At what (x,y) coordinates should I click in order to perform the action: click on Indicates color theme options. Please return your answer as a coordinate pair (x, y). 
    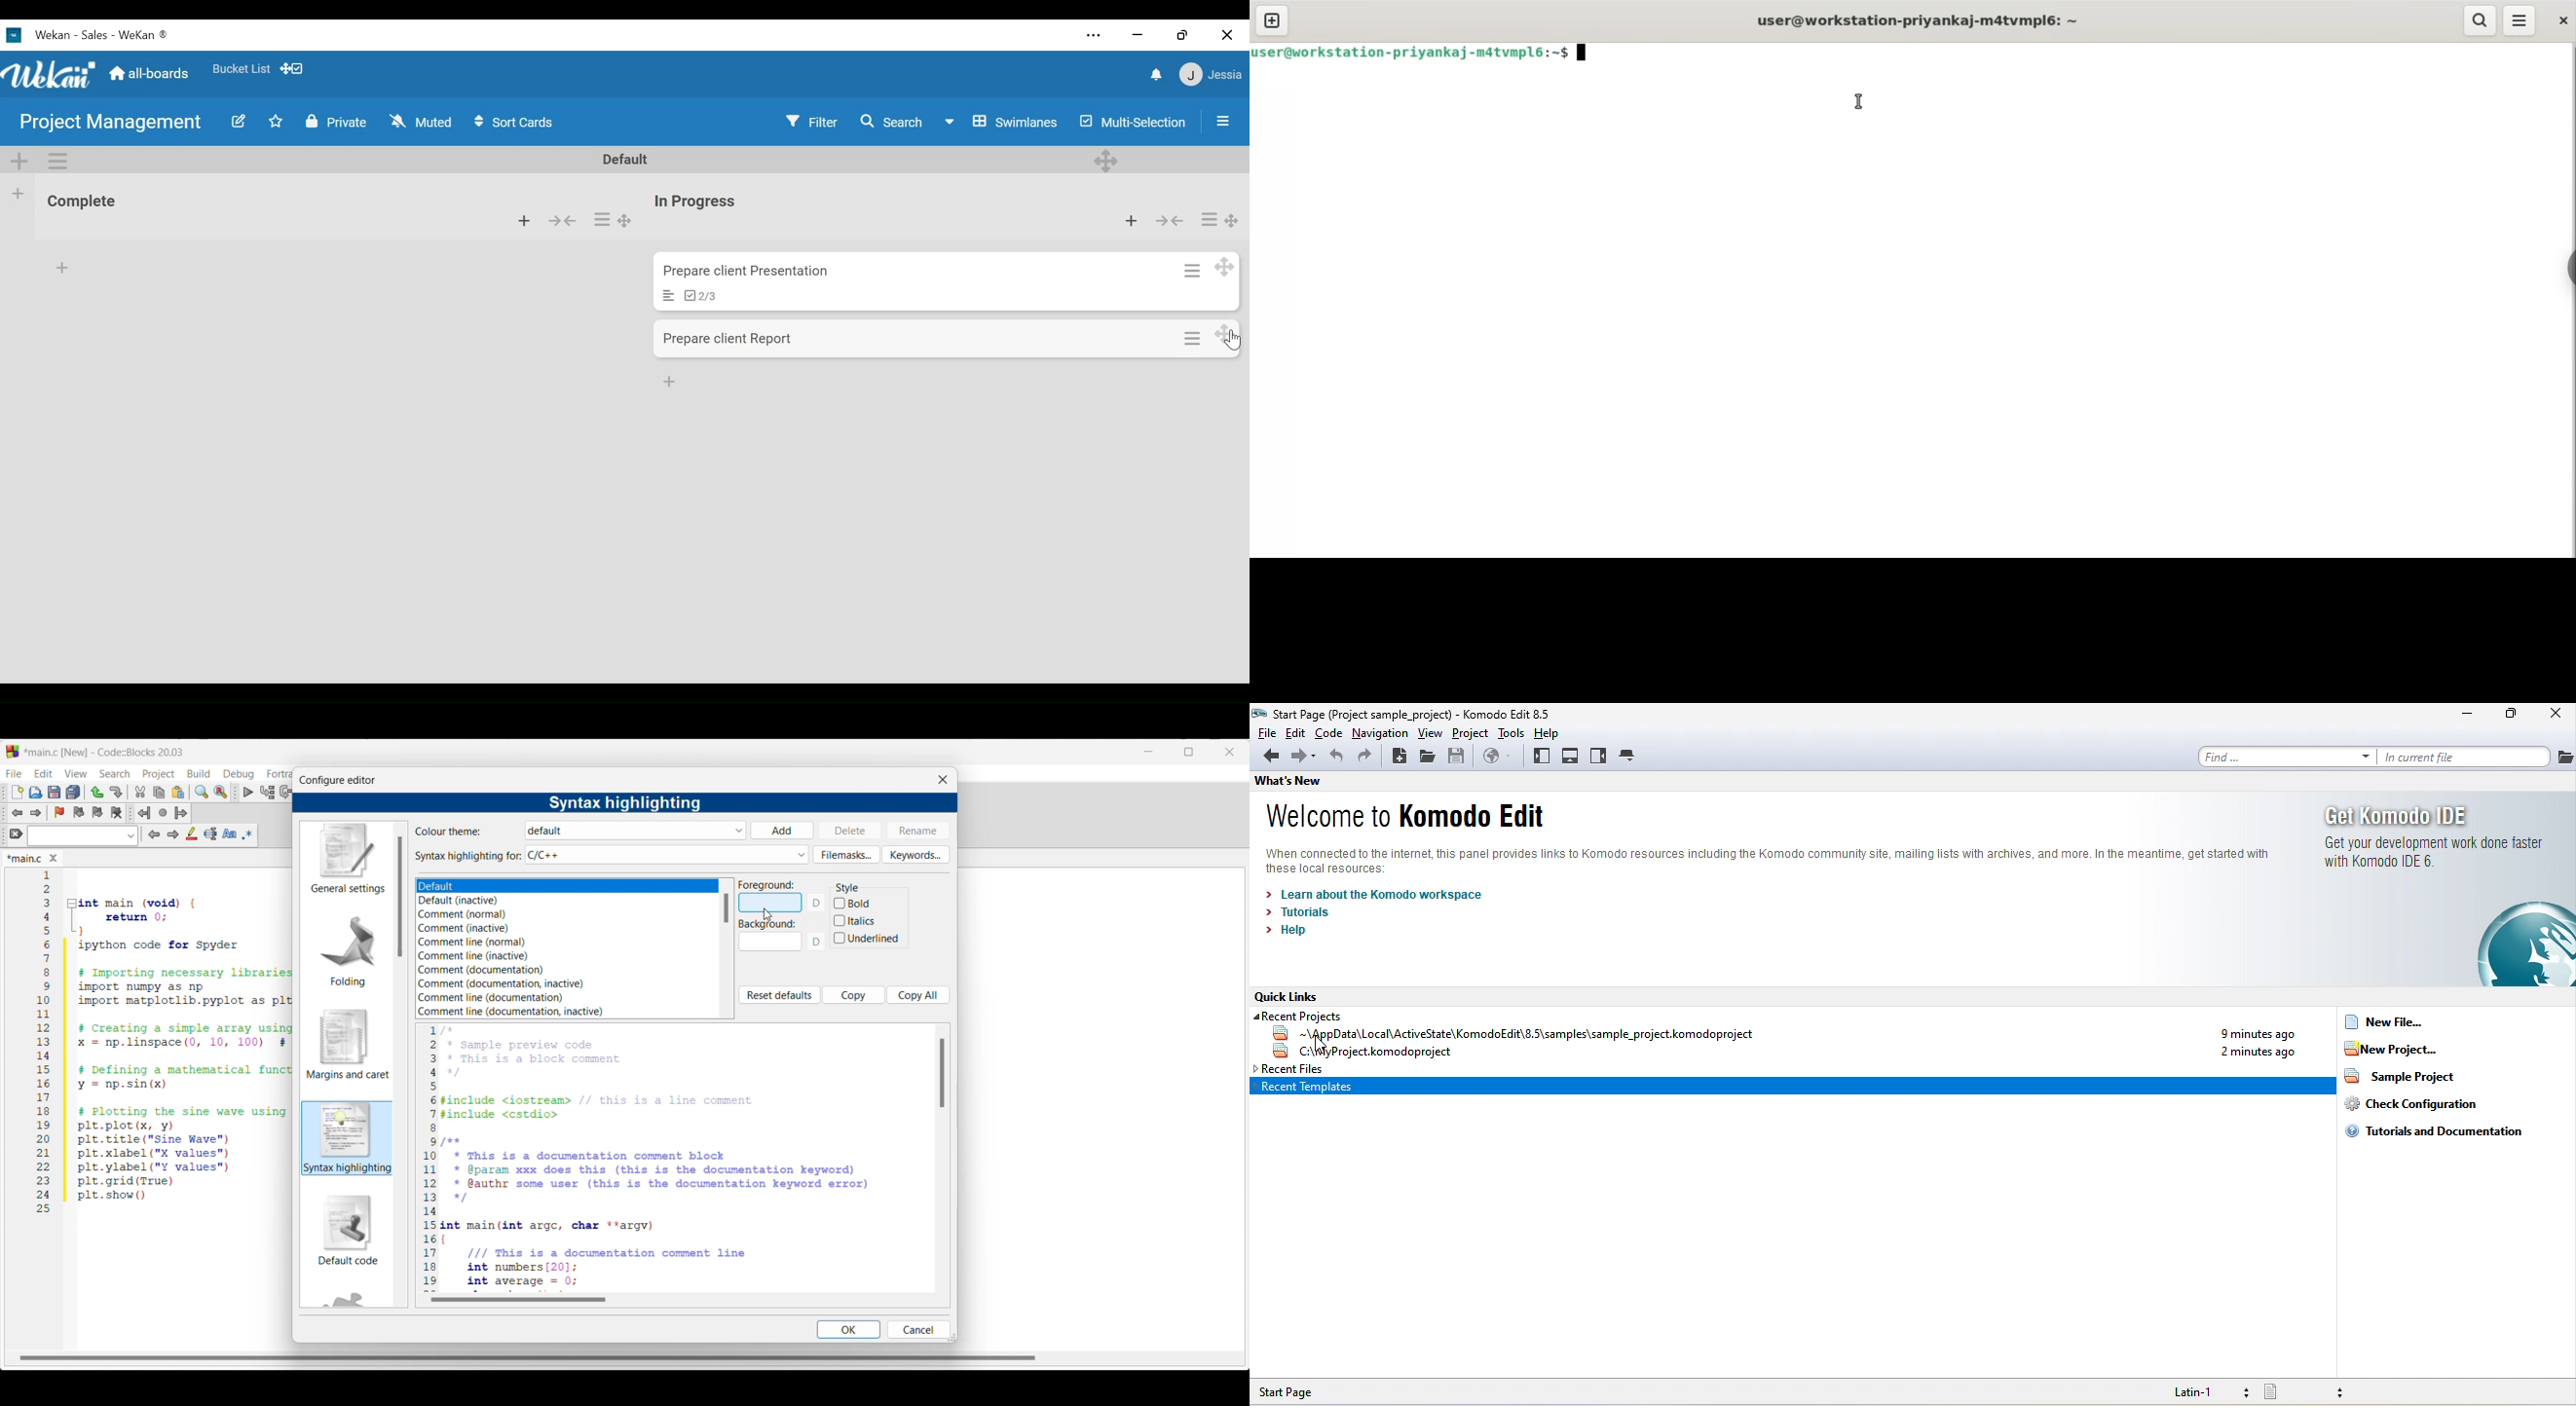
    Looking at the image, I should click on (449, 831).